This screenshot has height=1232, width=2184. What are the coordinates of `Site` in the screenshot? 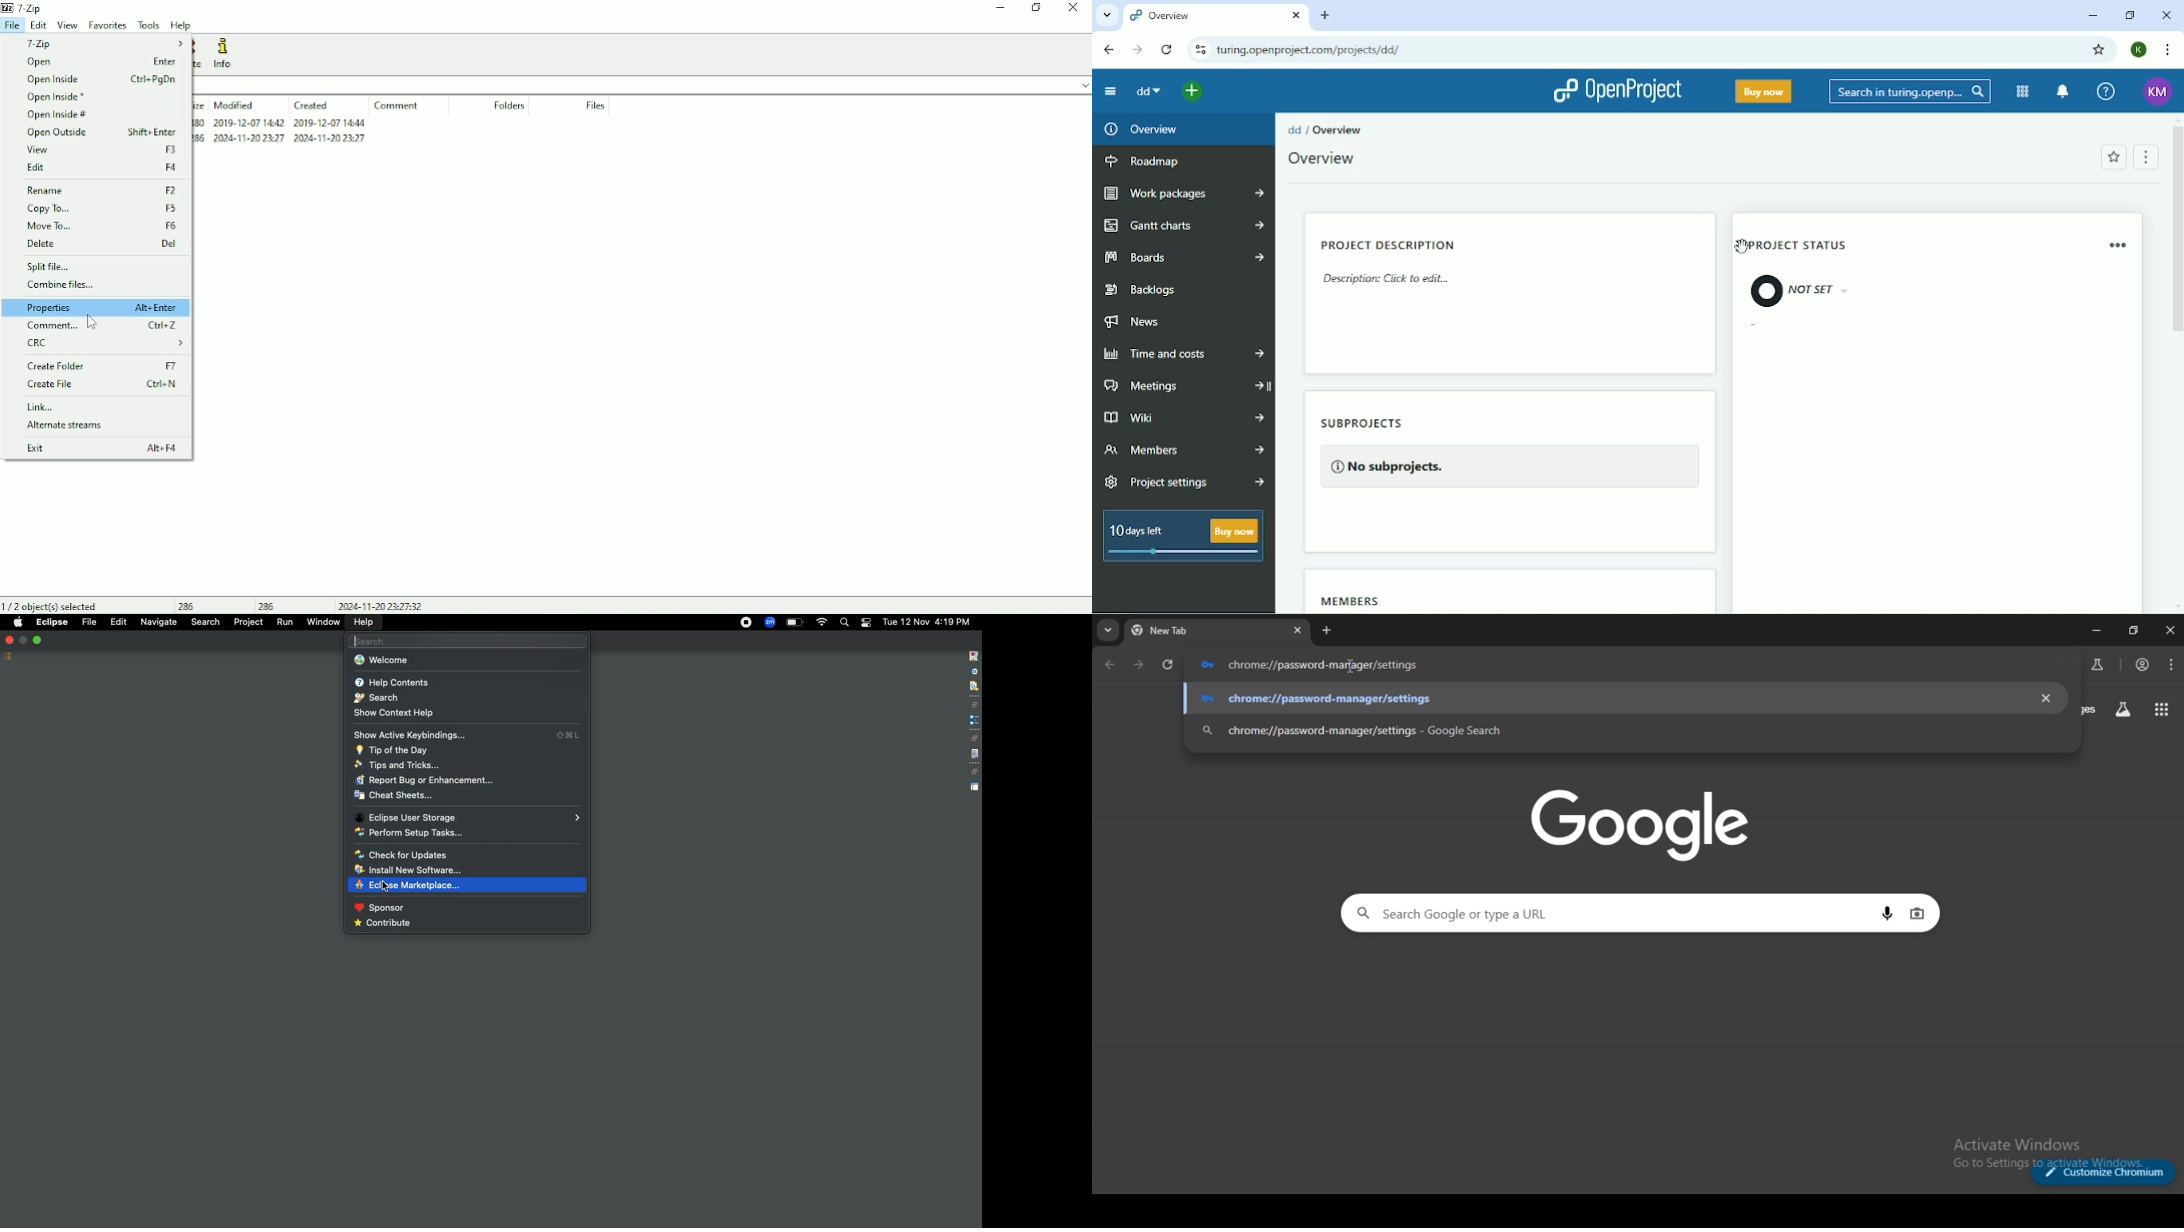 It's located at (1310, 50).